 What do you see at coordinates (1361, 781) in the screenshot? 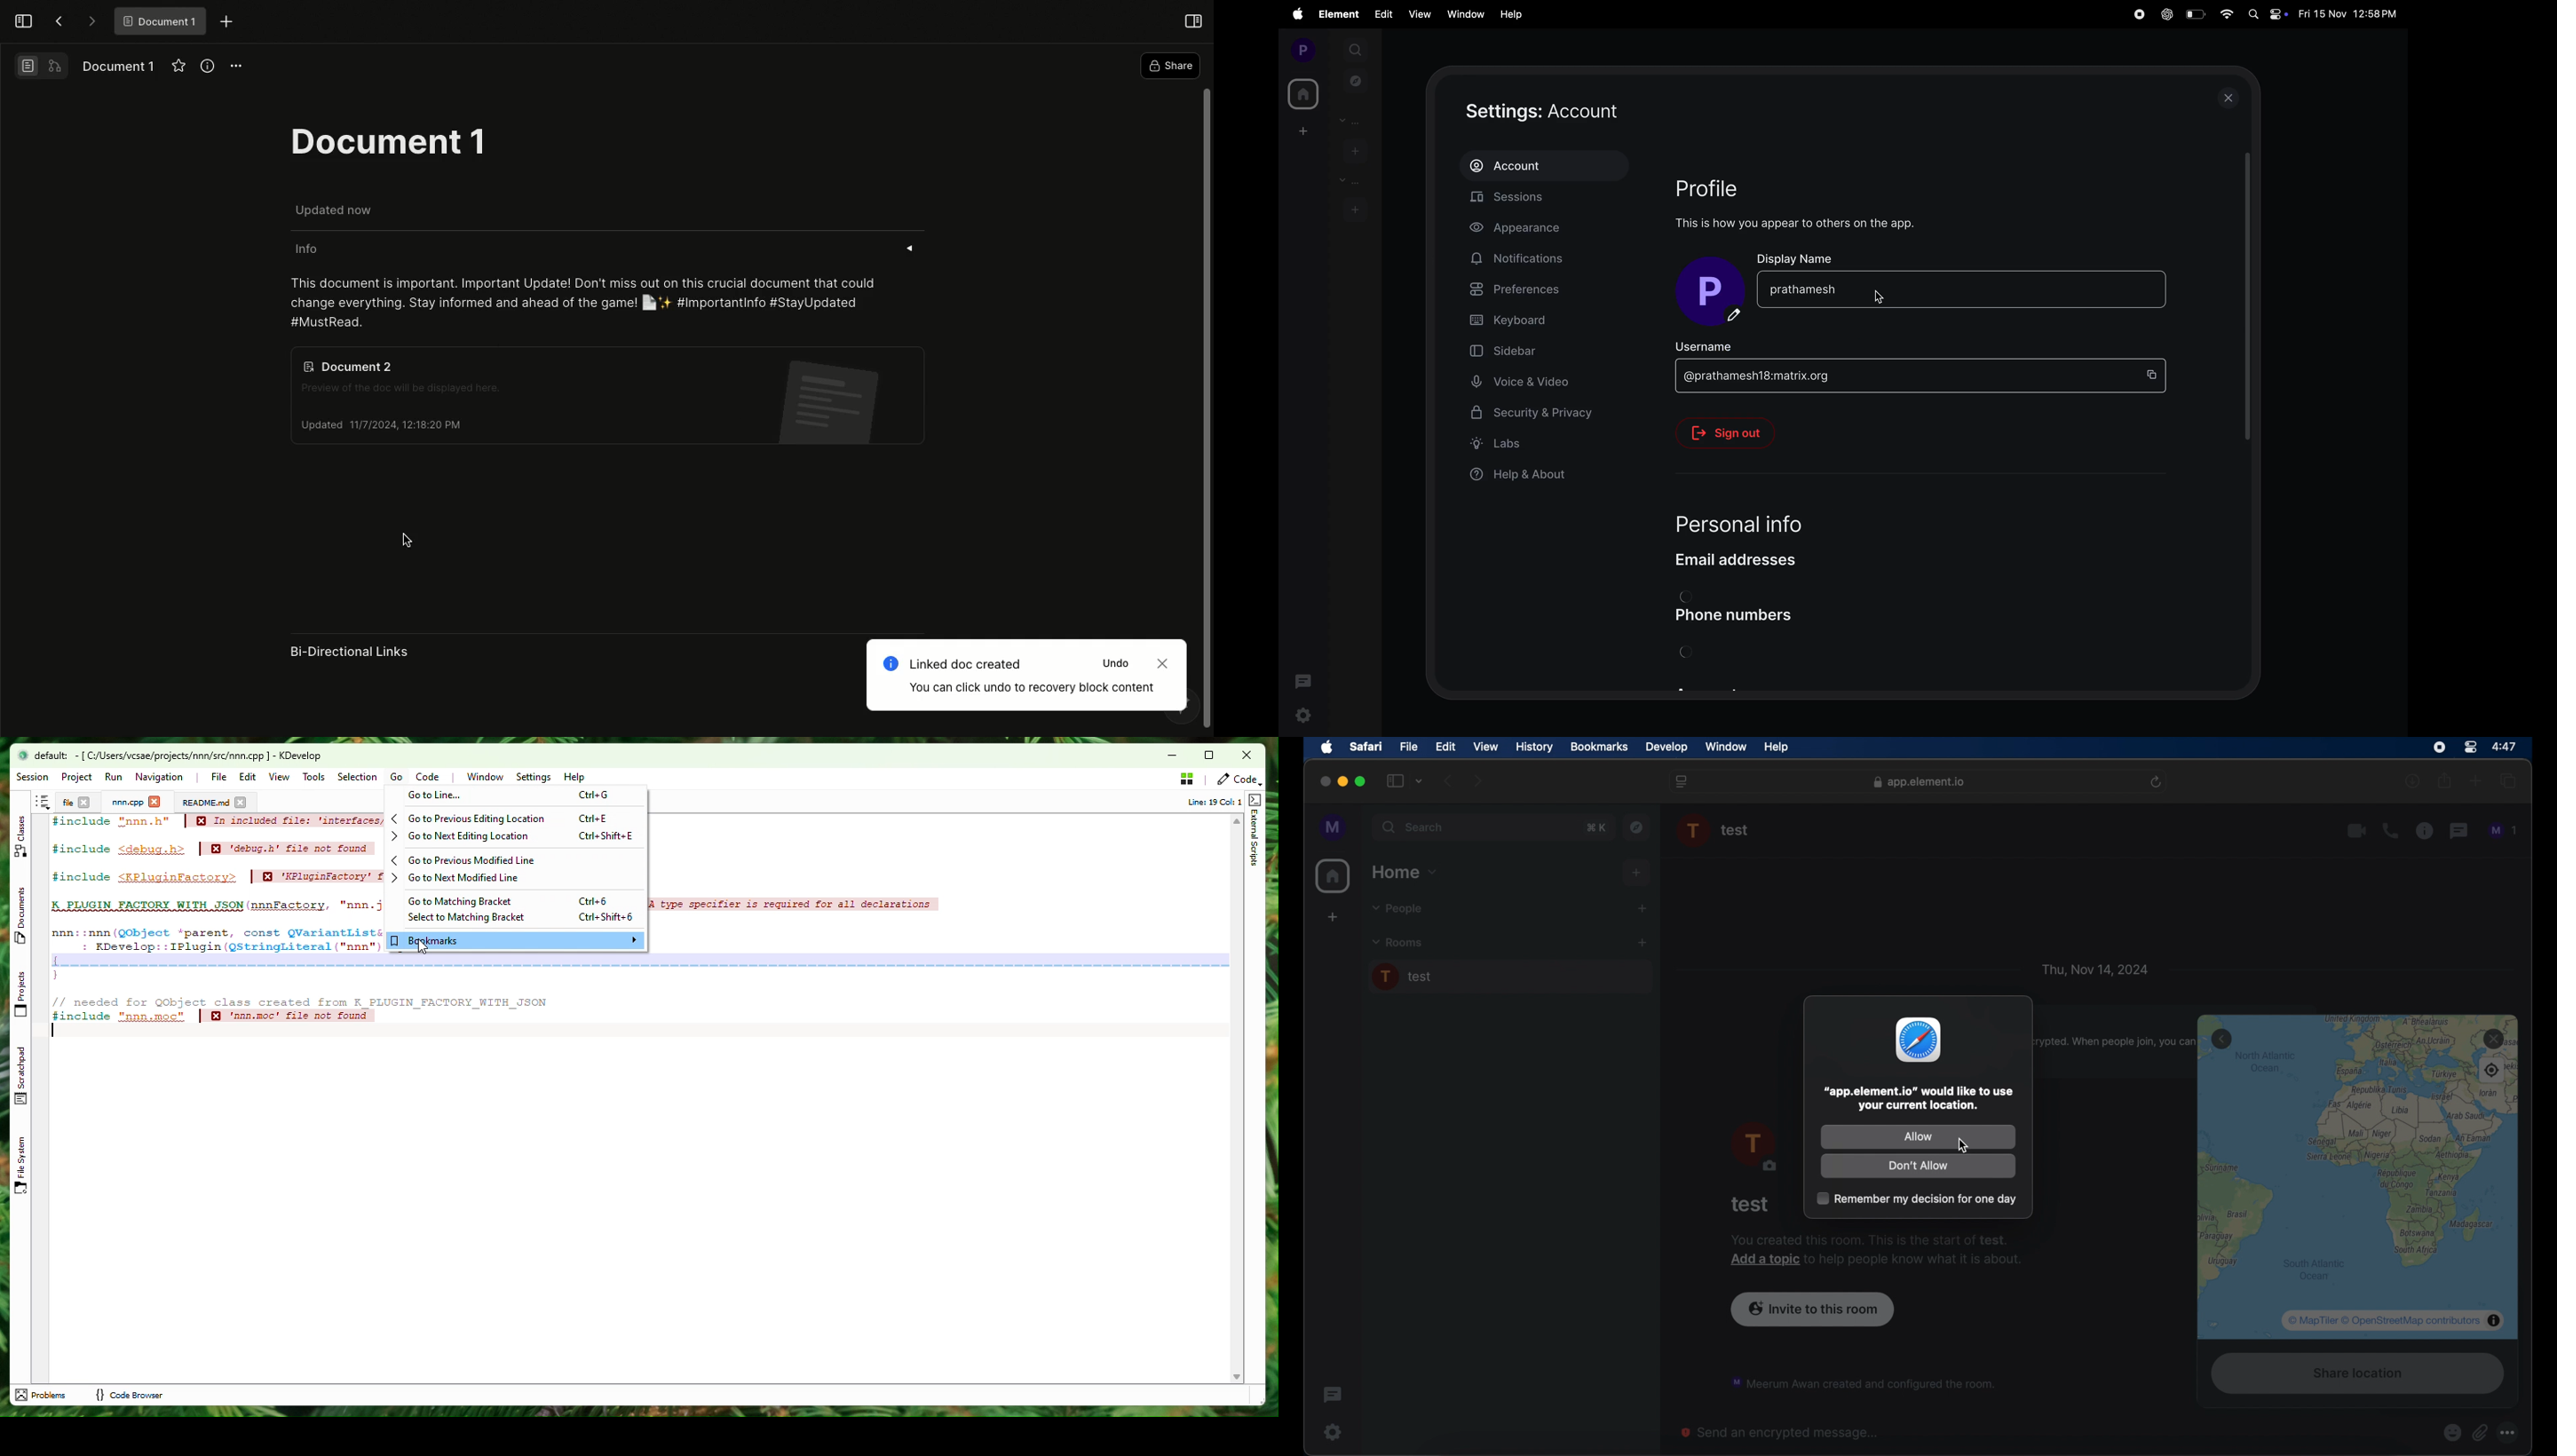
I see `maximize` at bounding box center [1361, 781].